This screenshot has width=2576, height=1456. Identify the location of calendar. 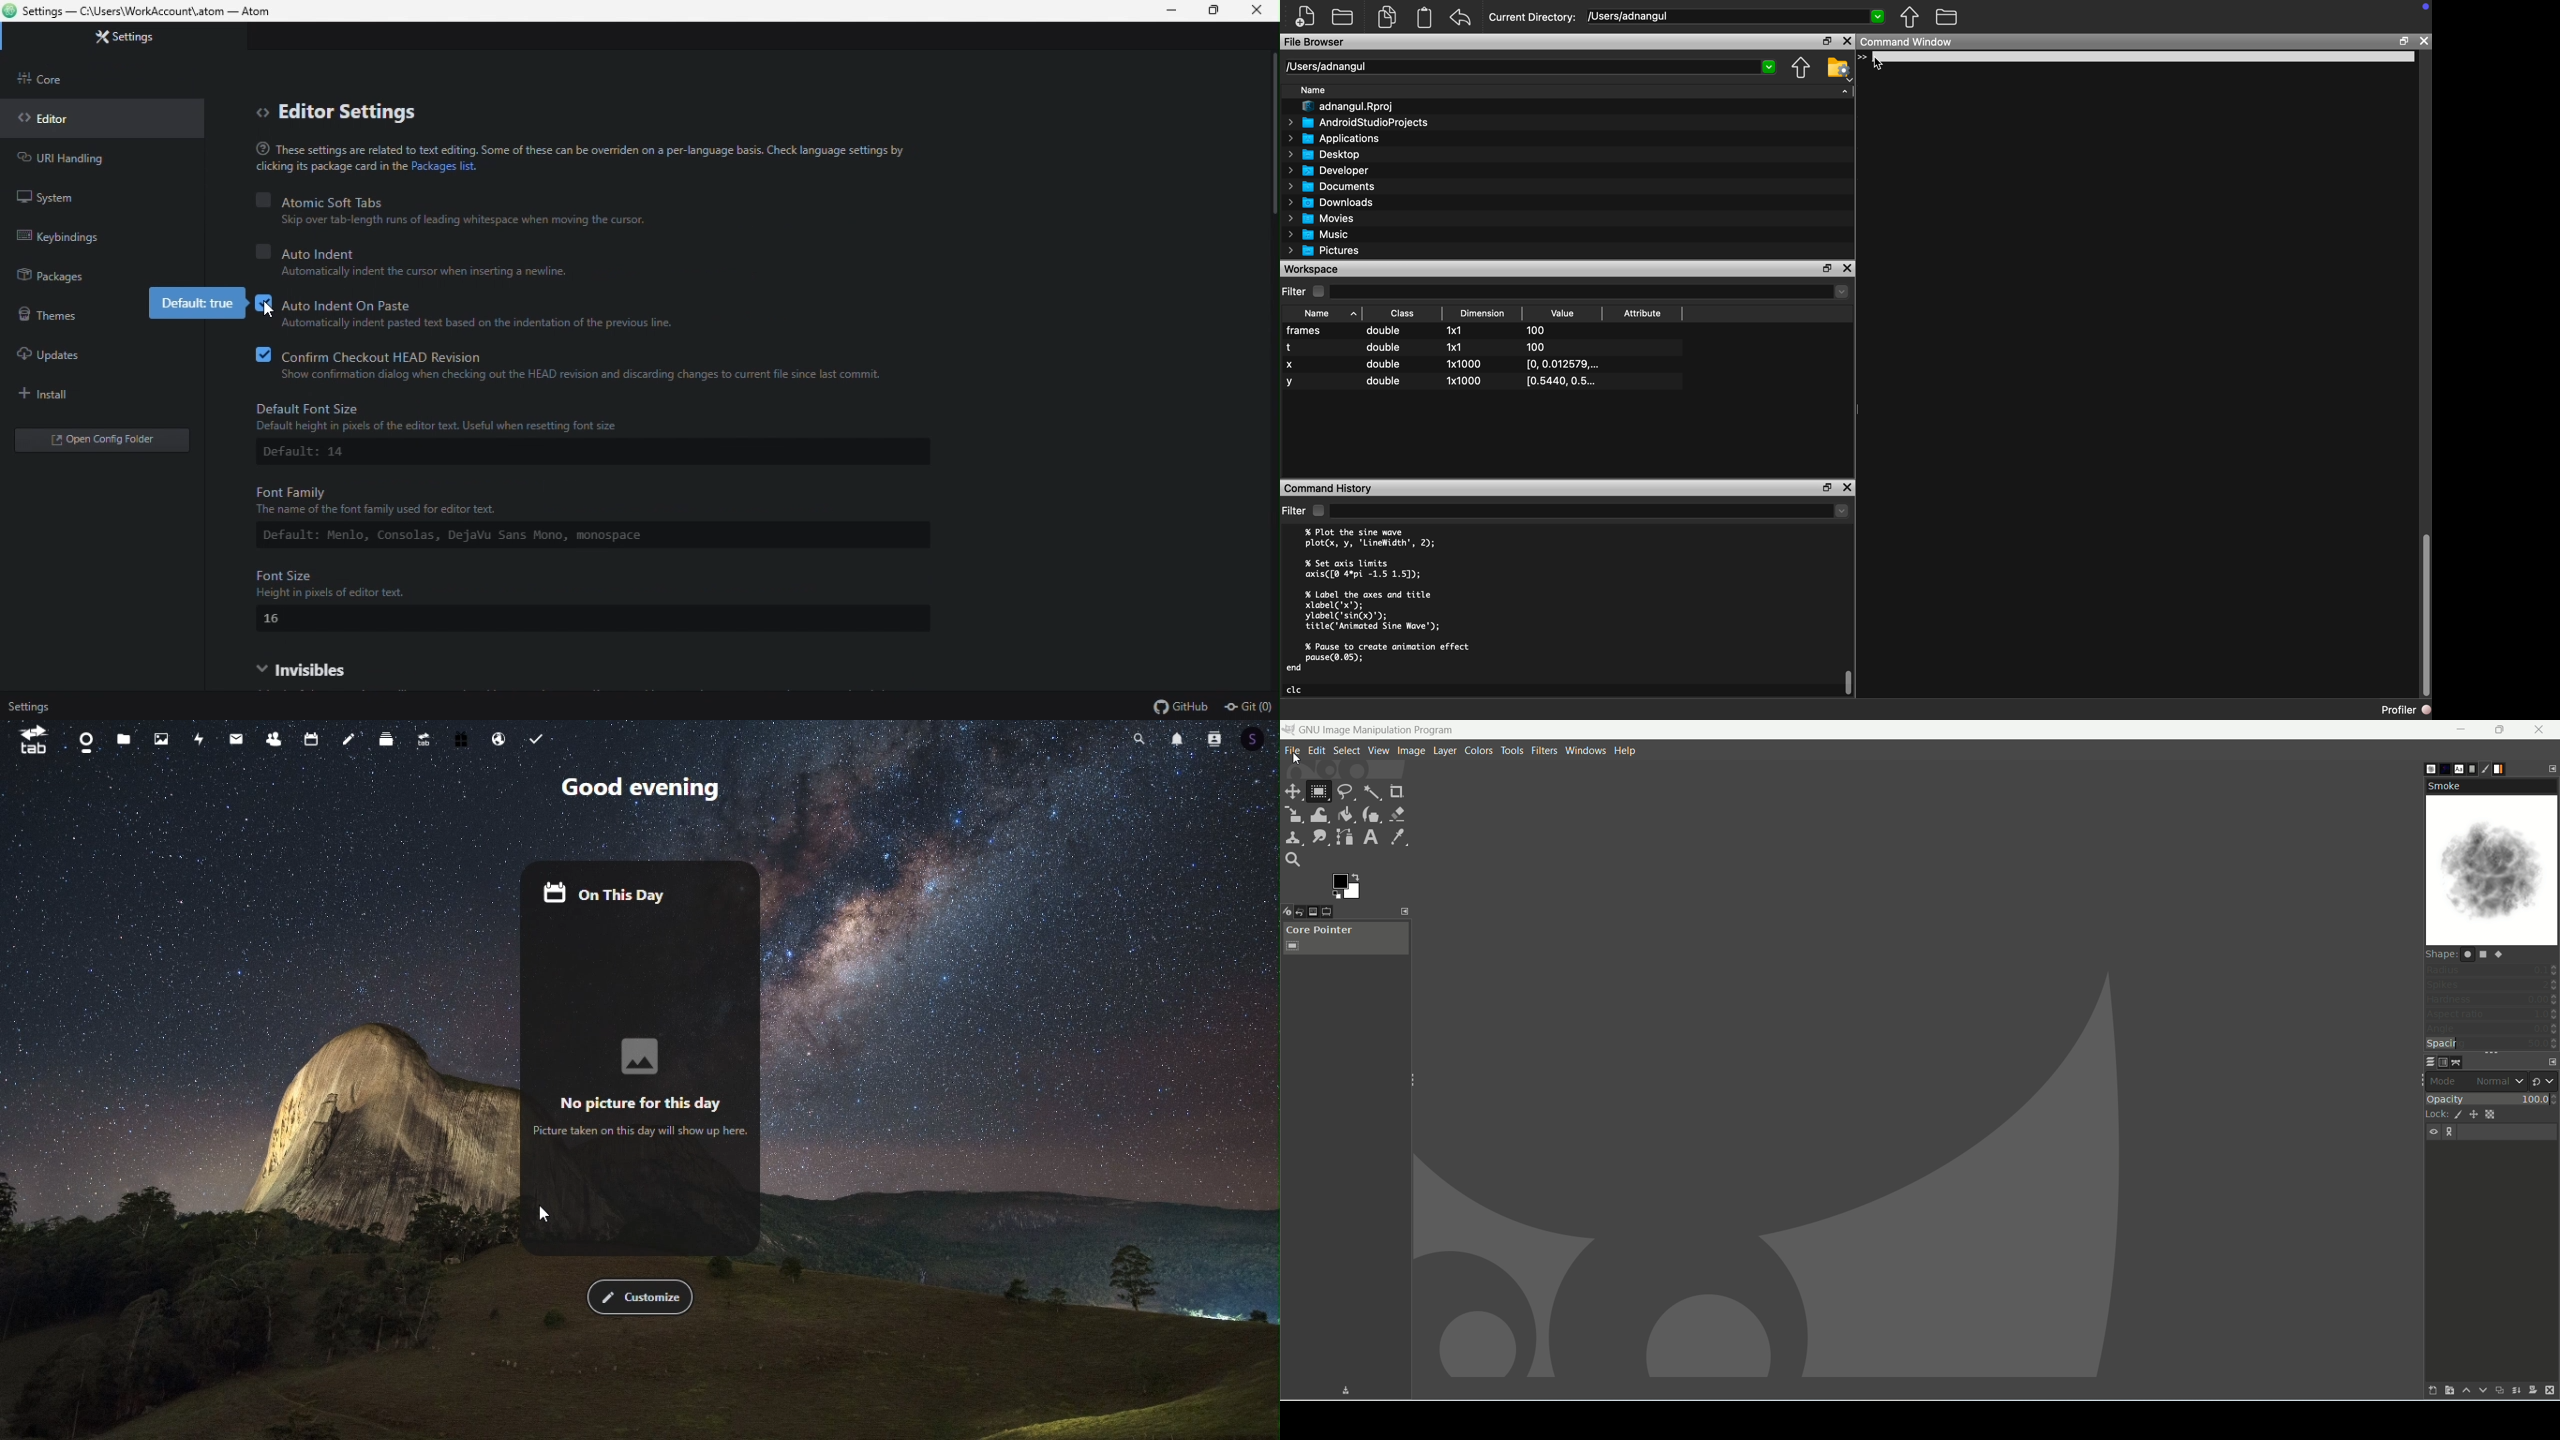
(313, 737).